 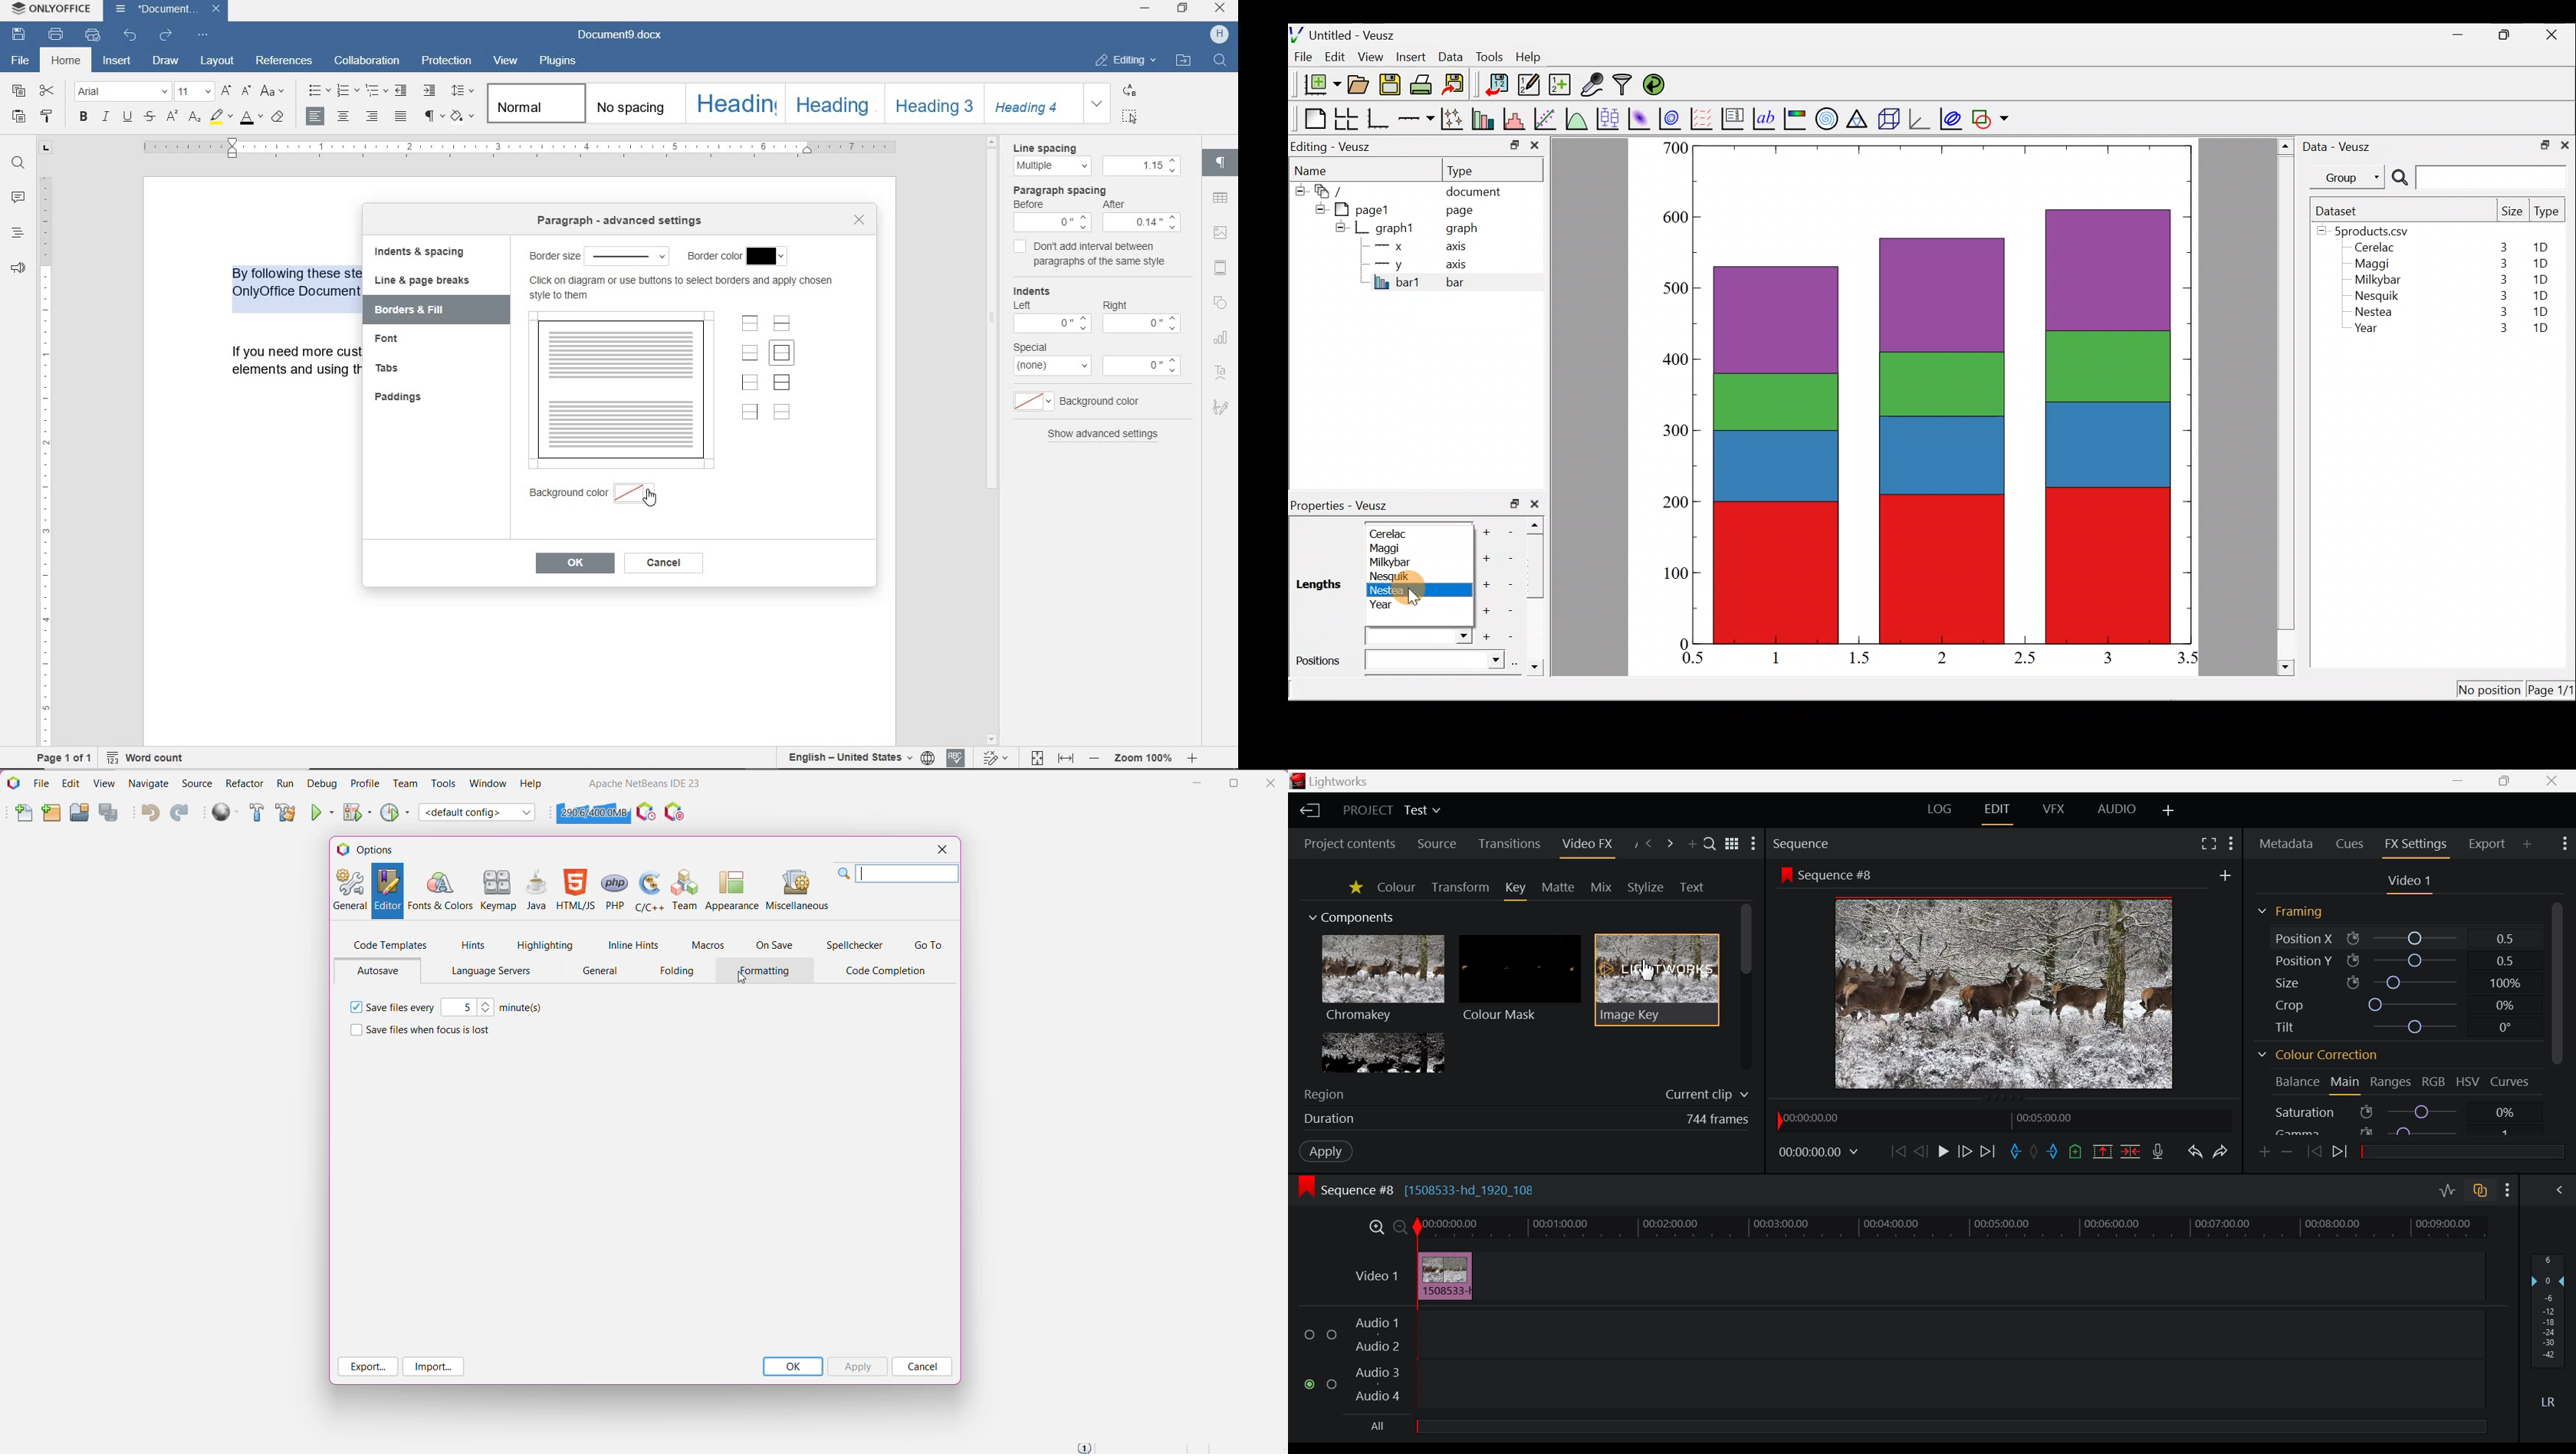 What do you see at coordinates (403, 397) in the screenshot?
I see `paddings` at bounding box center [403, 397].